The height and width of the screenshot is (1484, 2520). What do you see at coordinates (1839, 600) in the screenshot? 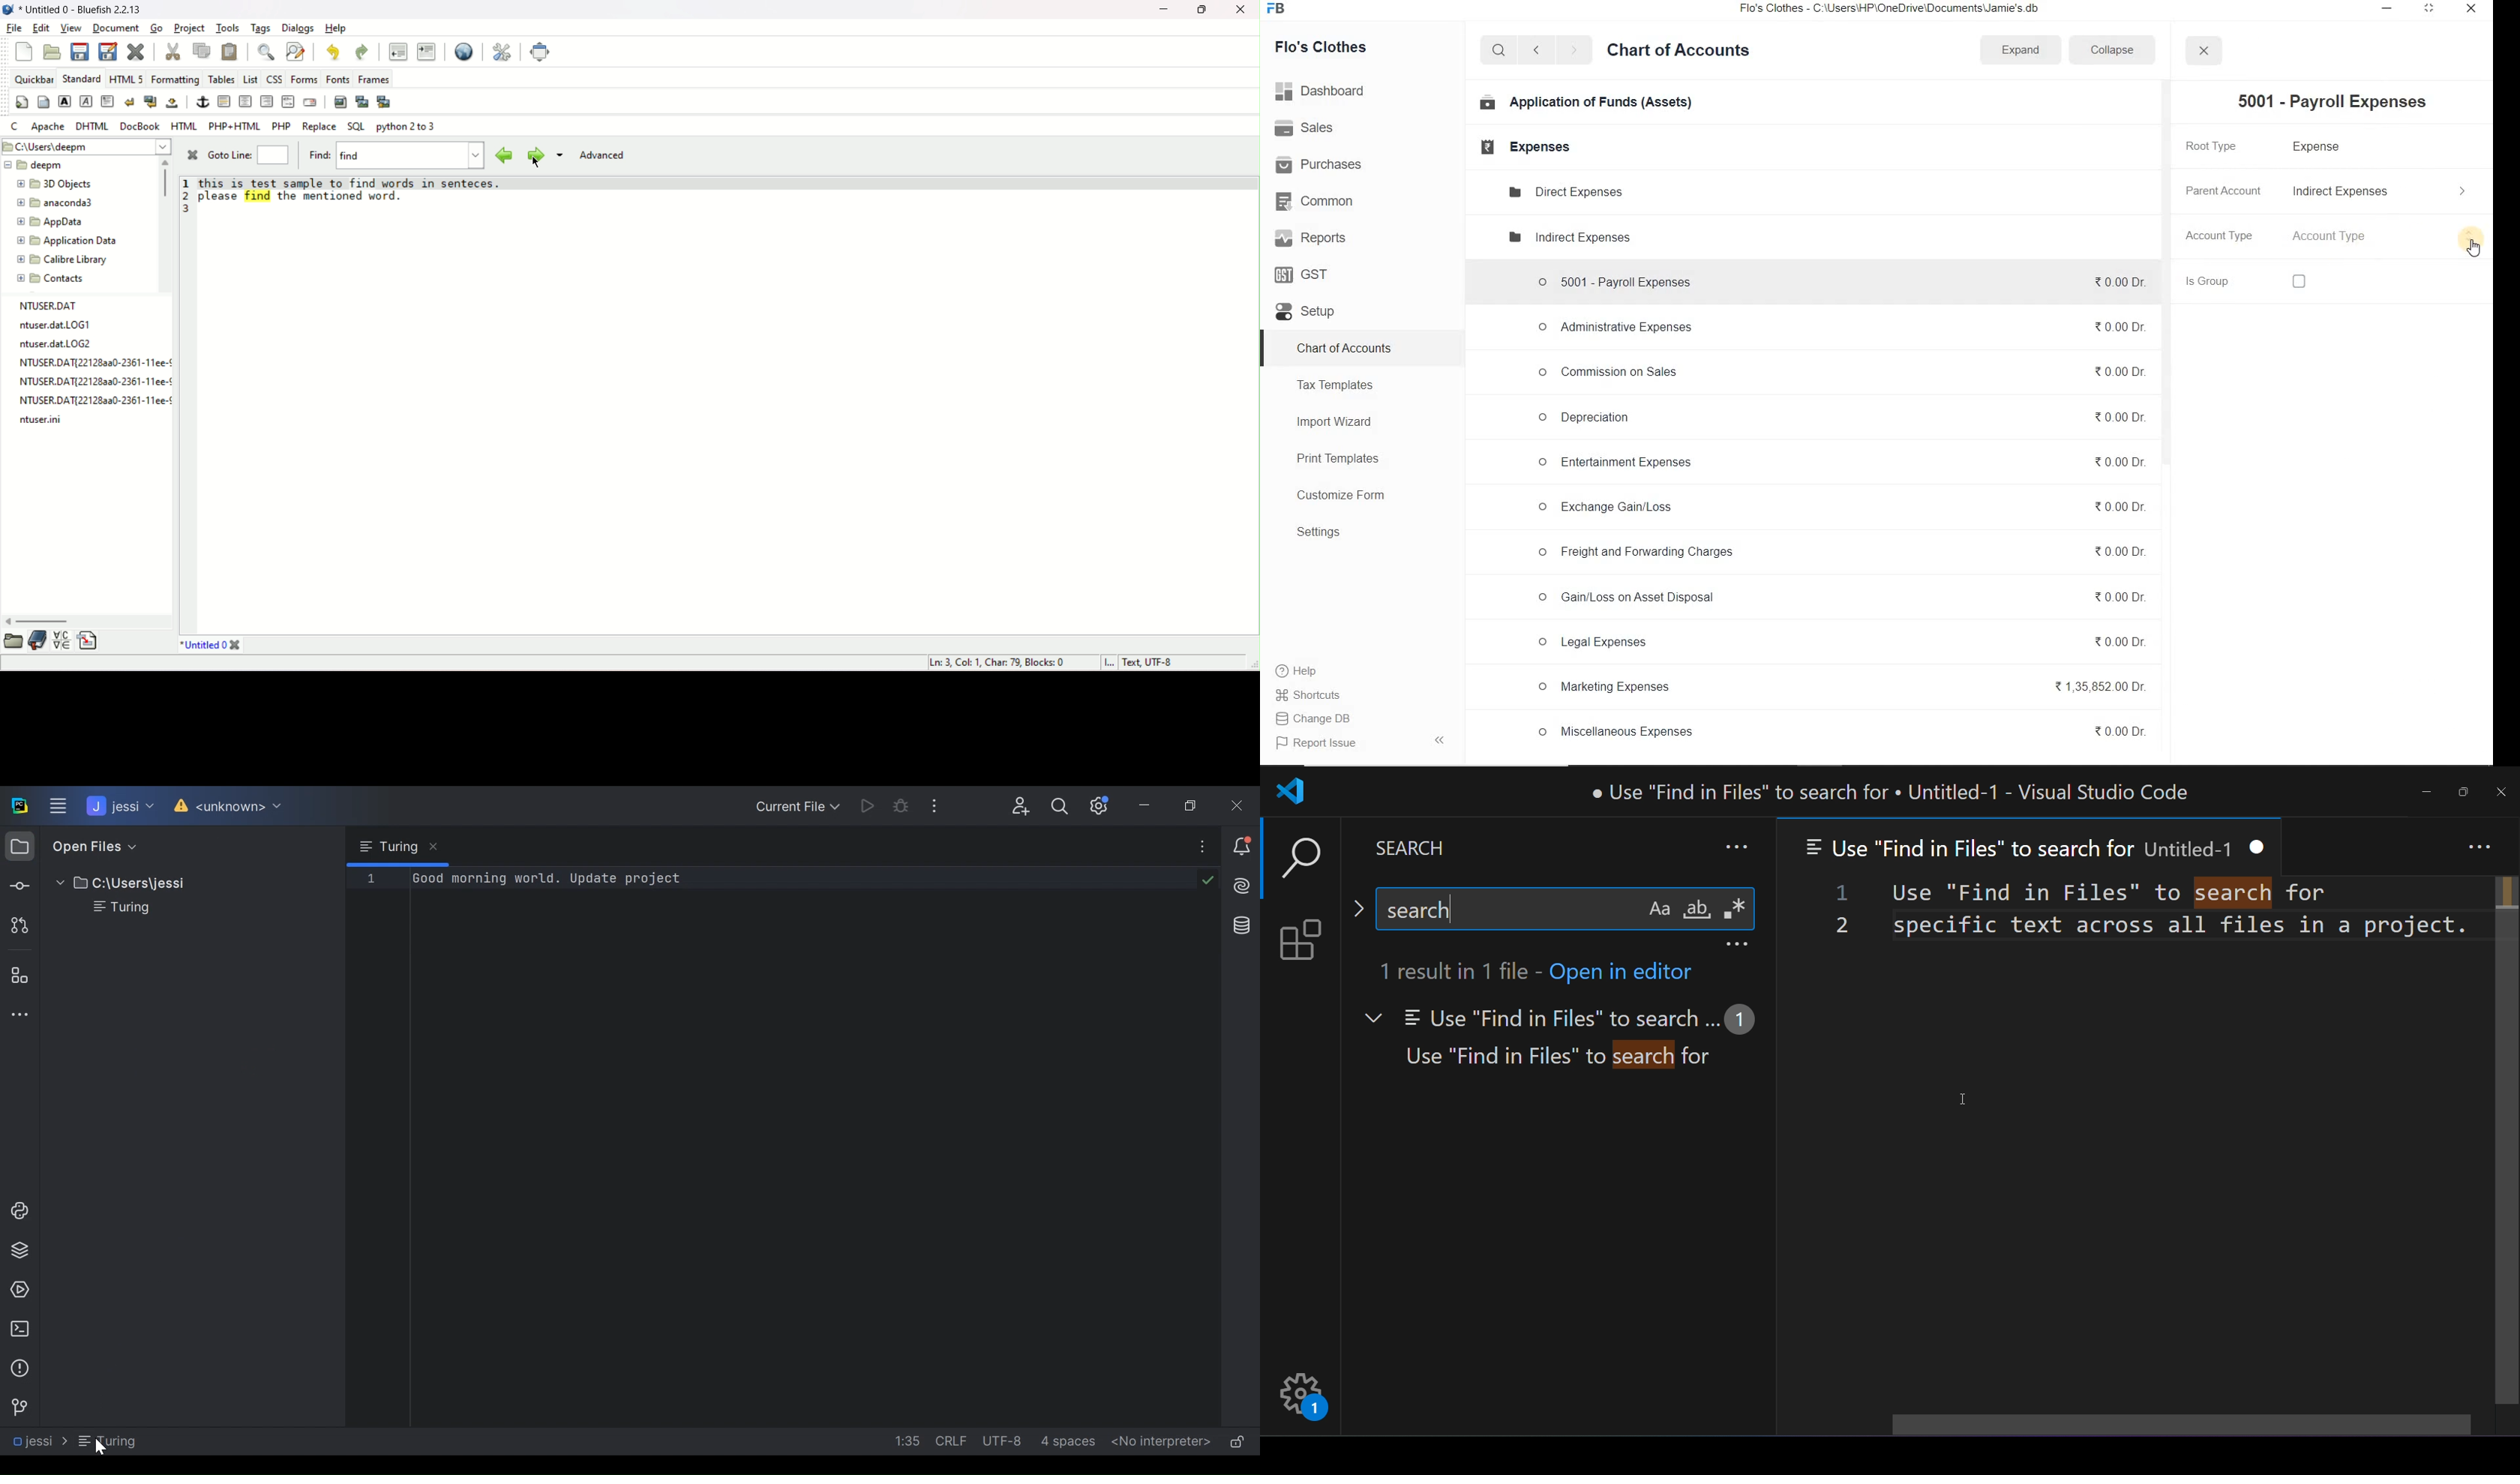
I see `© Gain/Loss on Asset Disposal %0.00Dr.` at bounding box center [1839, 600].